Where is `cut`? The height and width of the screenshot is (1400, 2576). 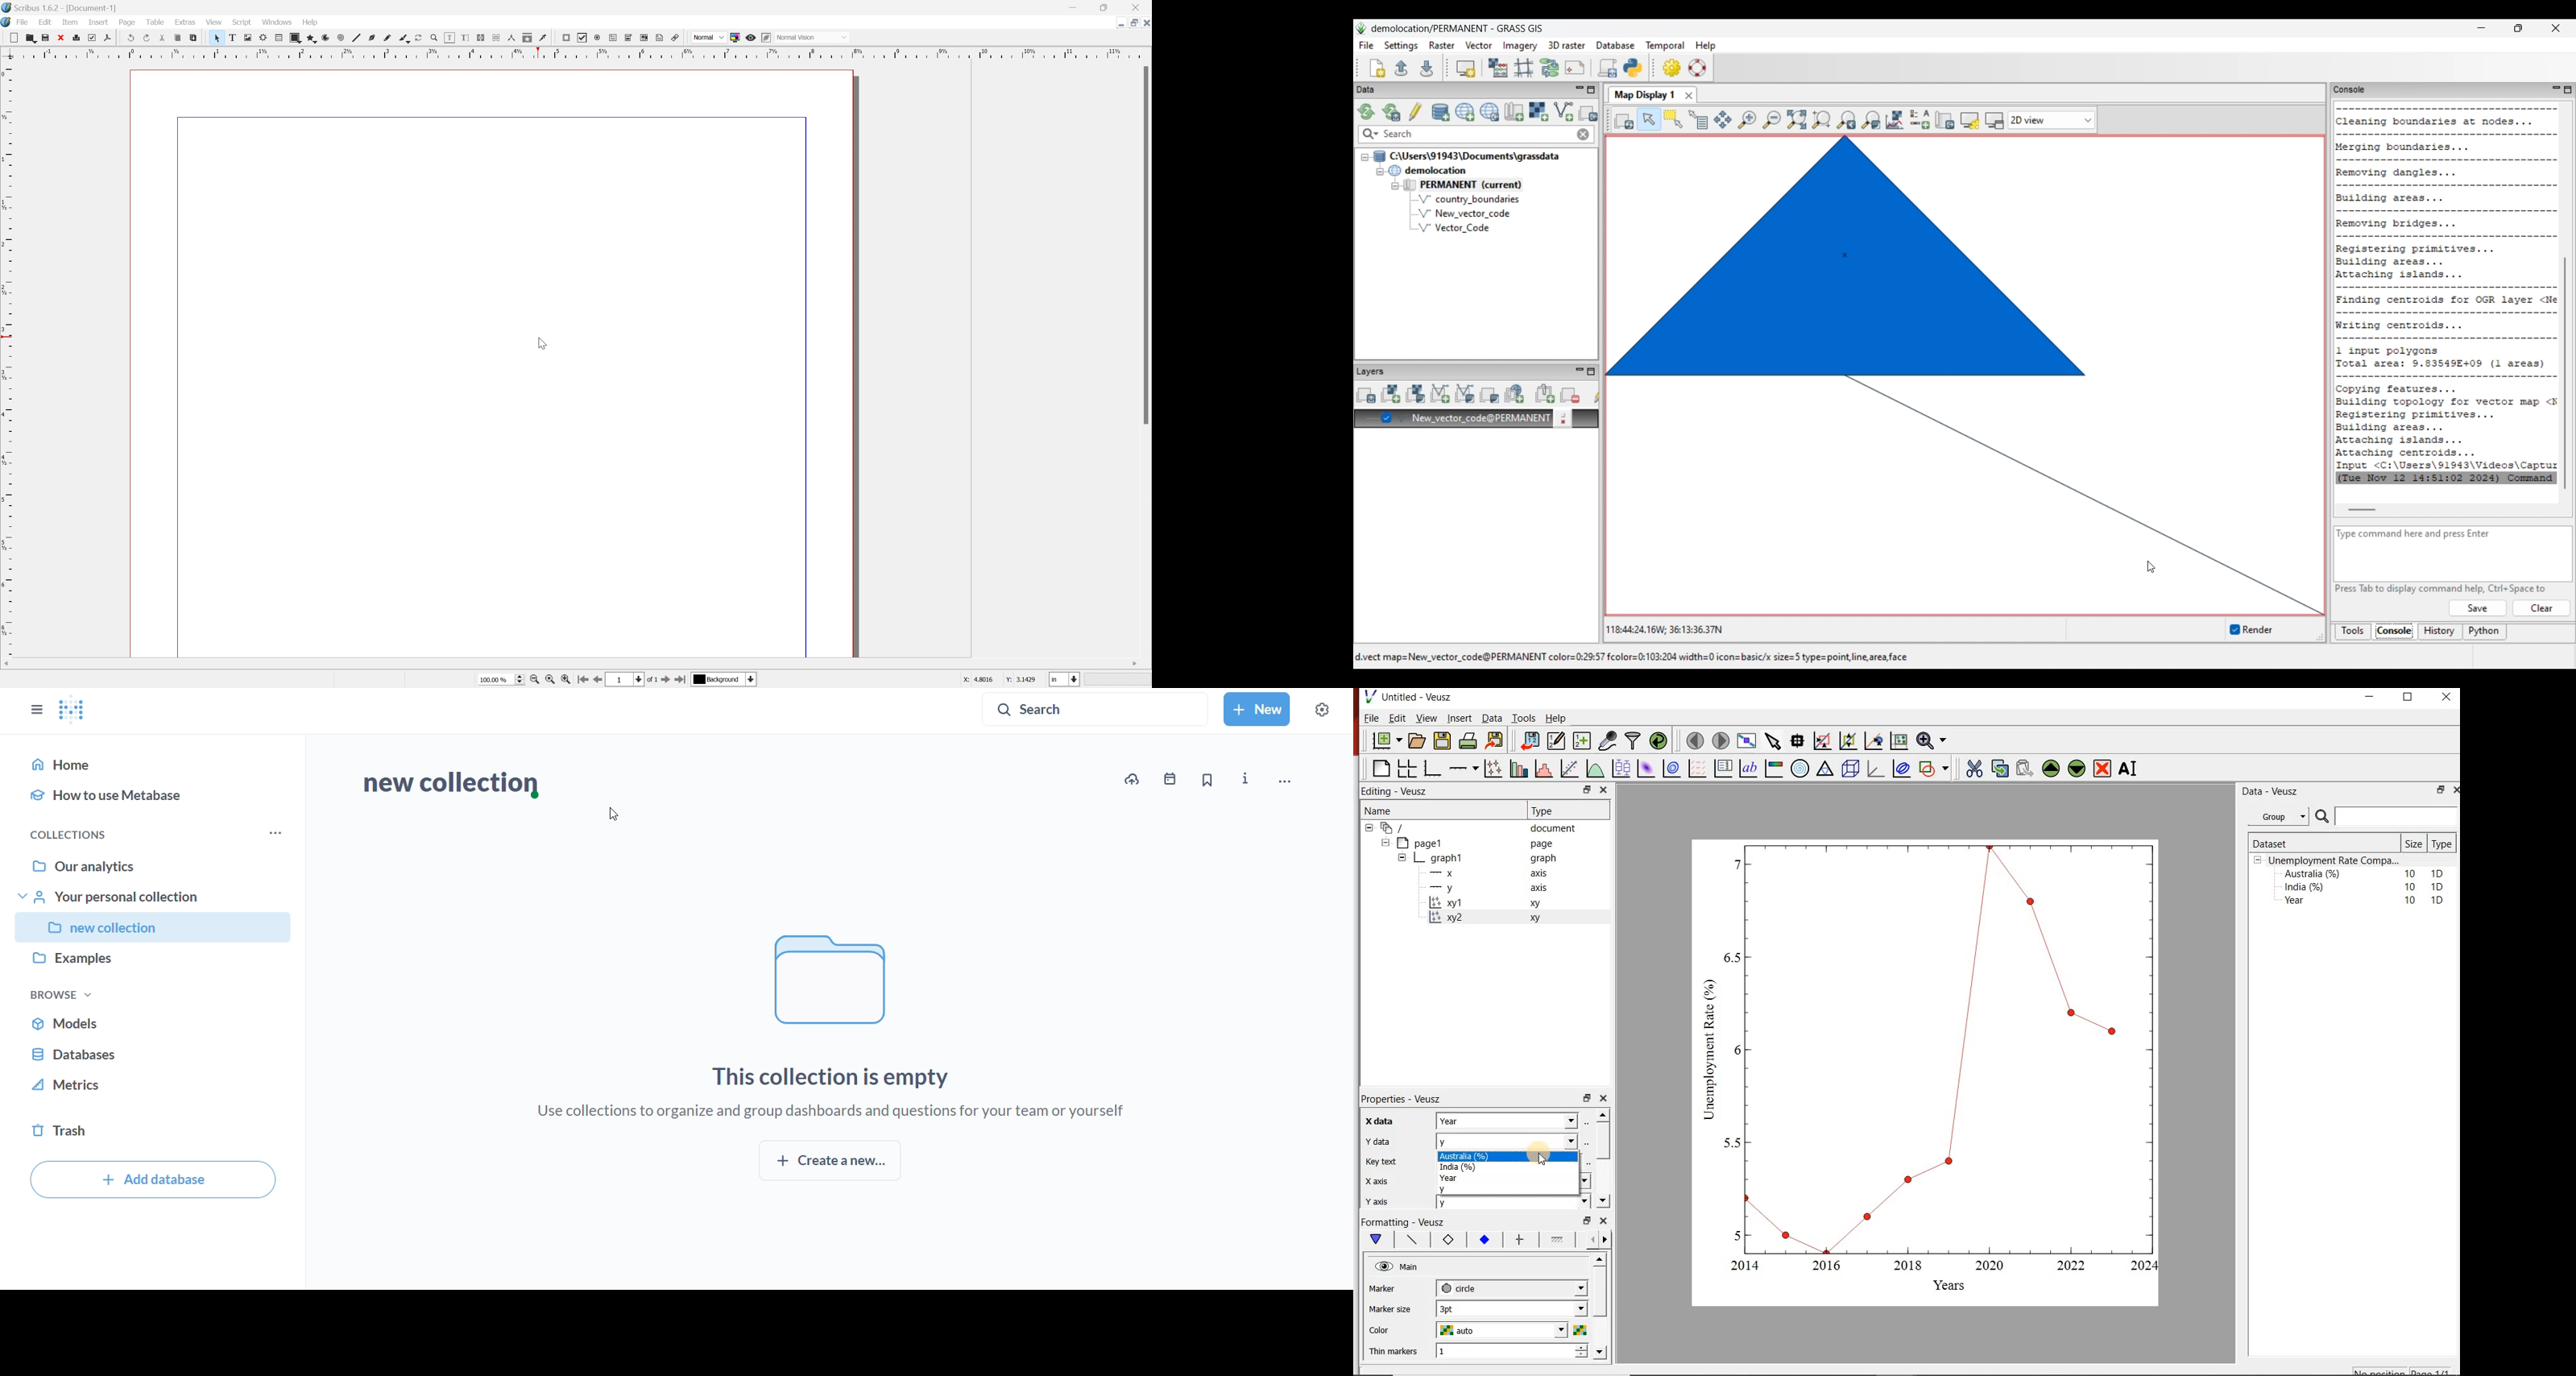 cut is located at coordinates (162, 37).